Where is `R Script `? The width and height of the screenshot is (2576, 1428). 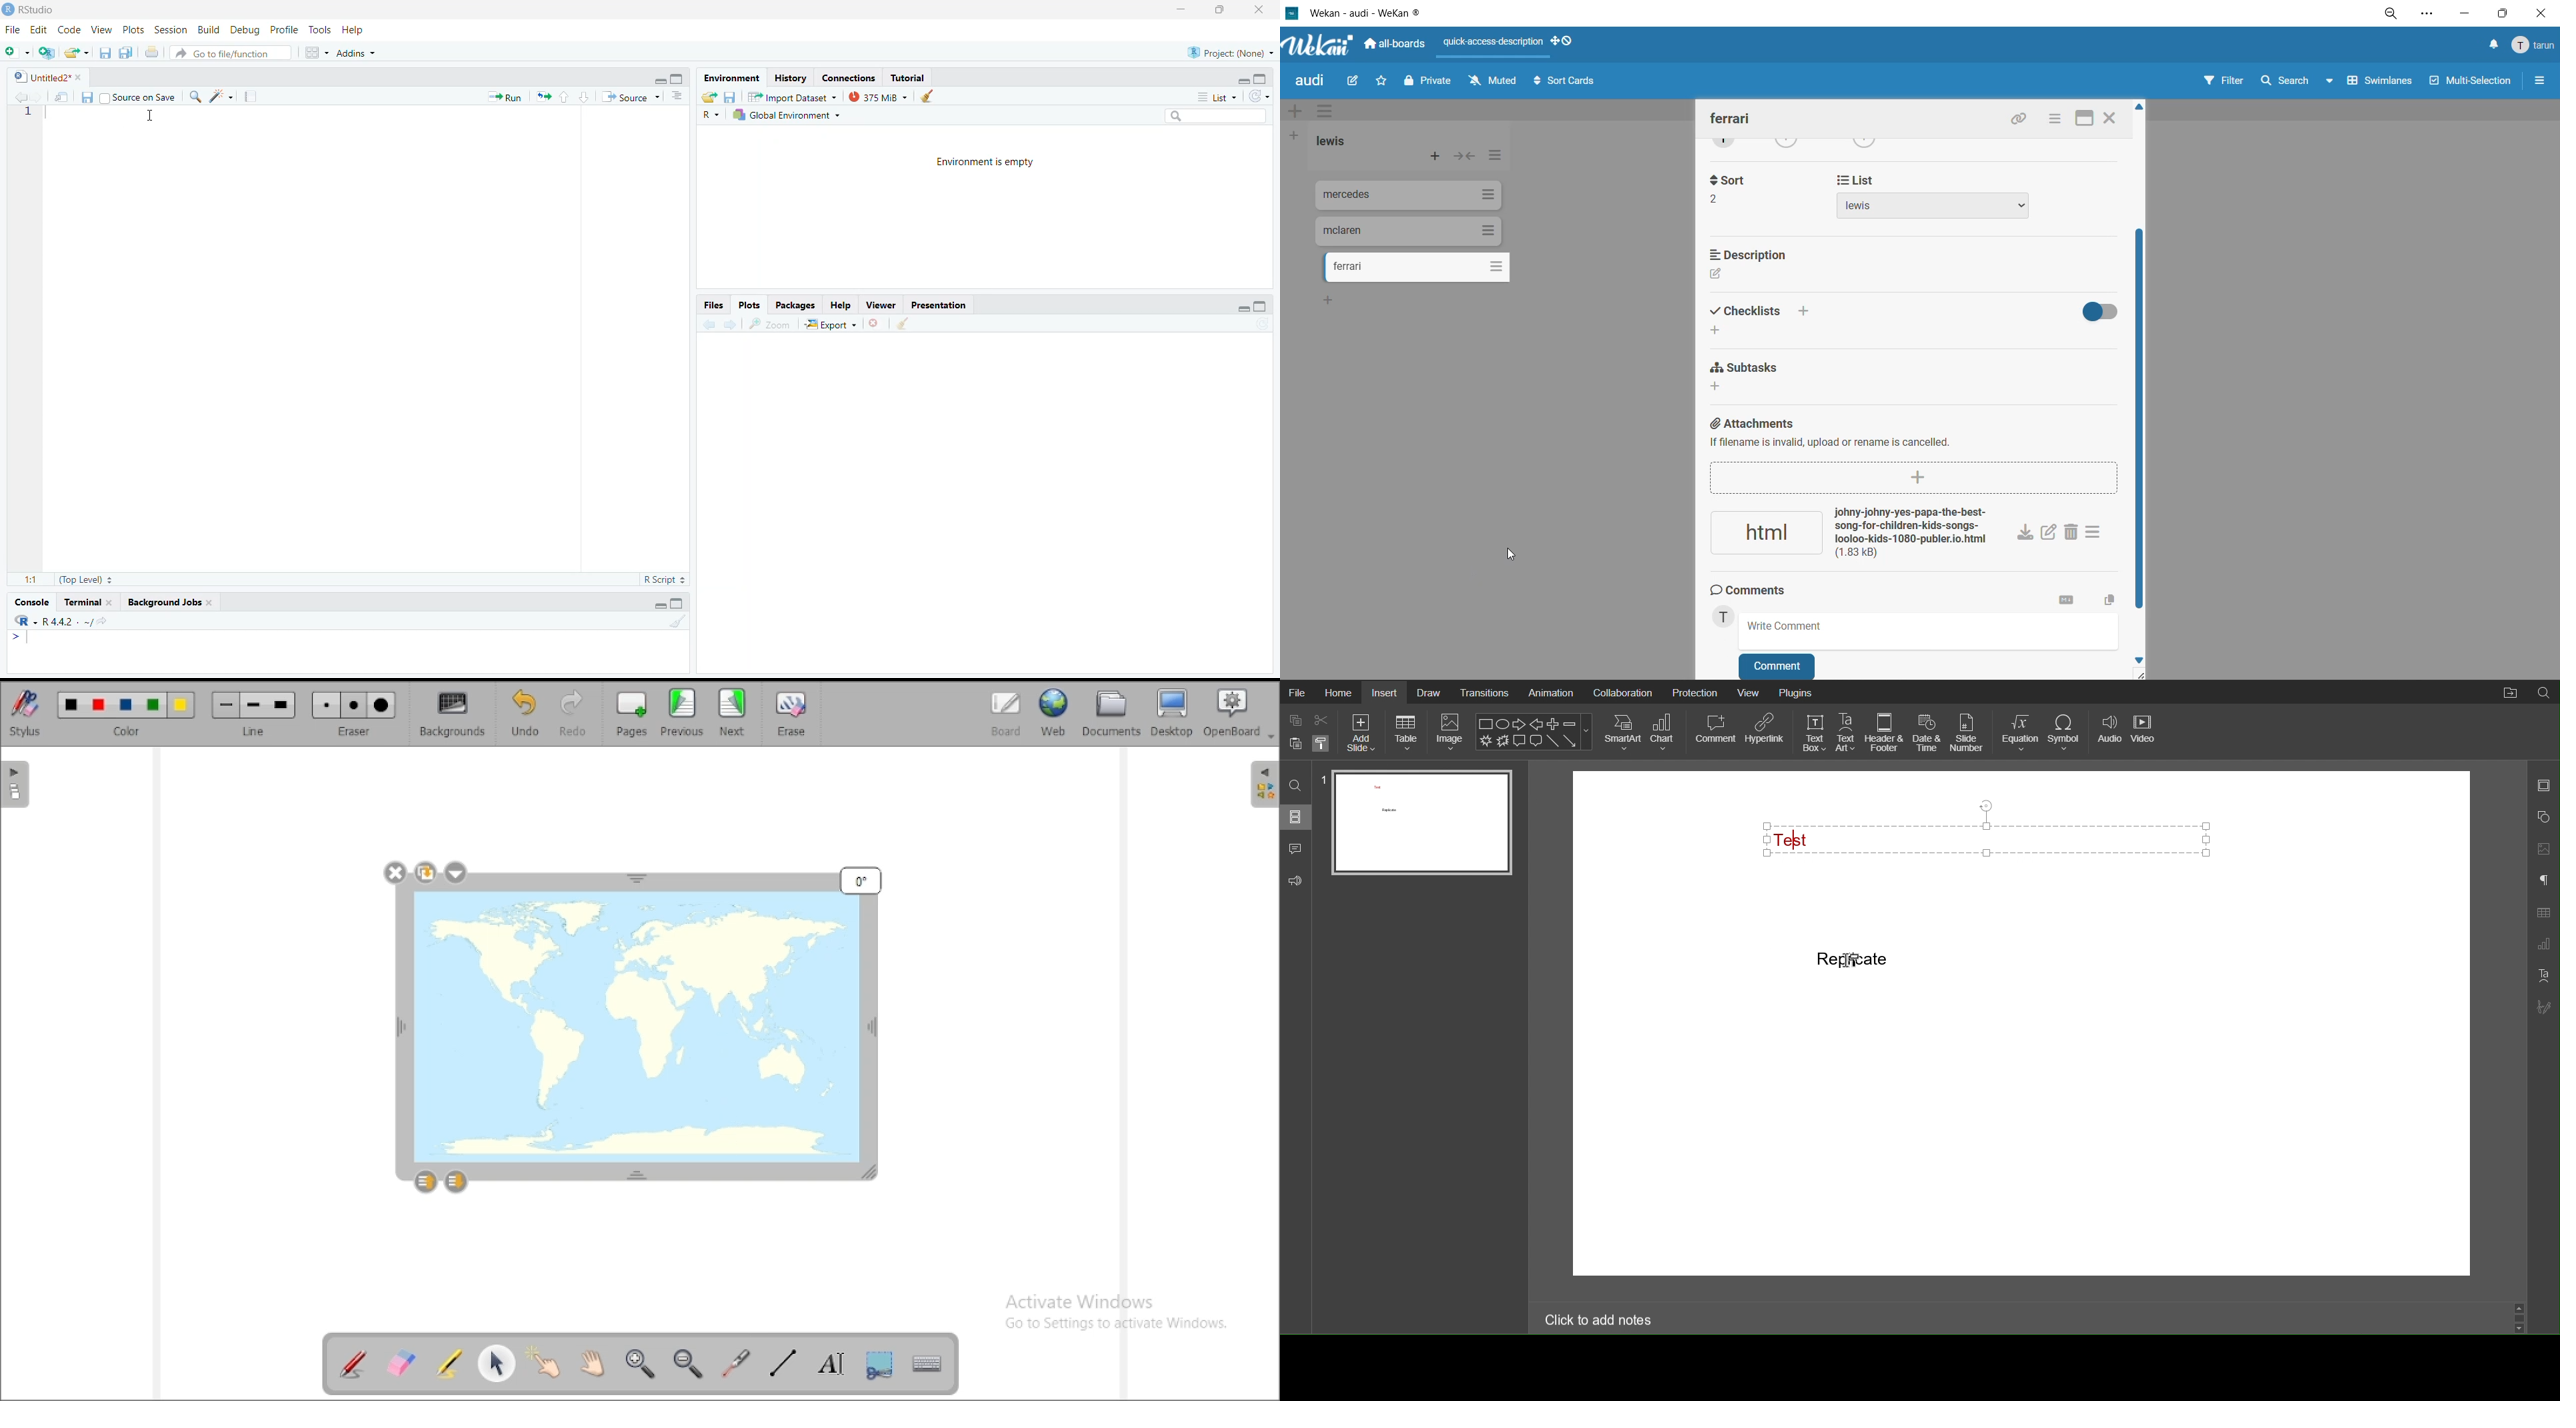 R Script  is located at coordinates (661, 581).